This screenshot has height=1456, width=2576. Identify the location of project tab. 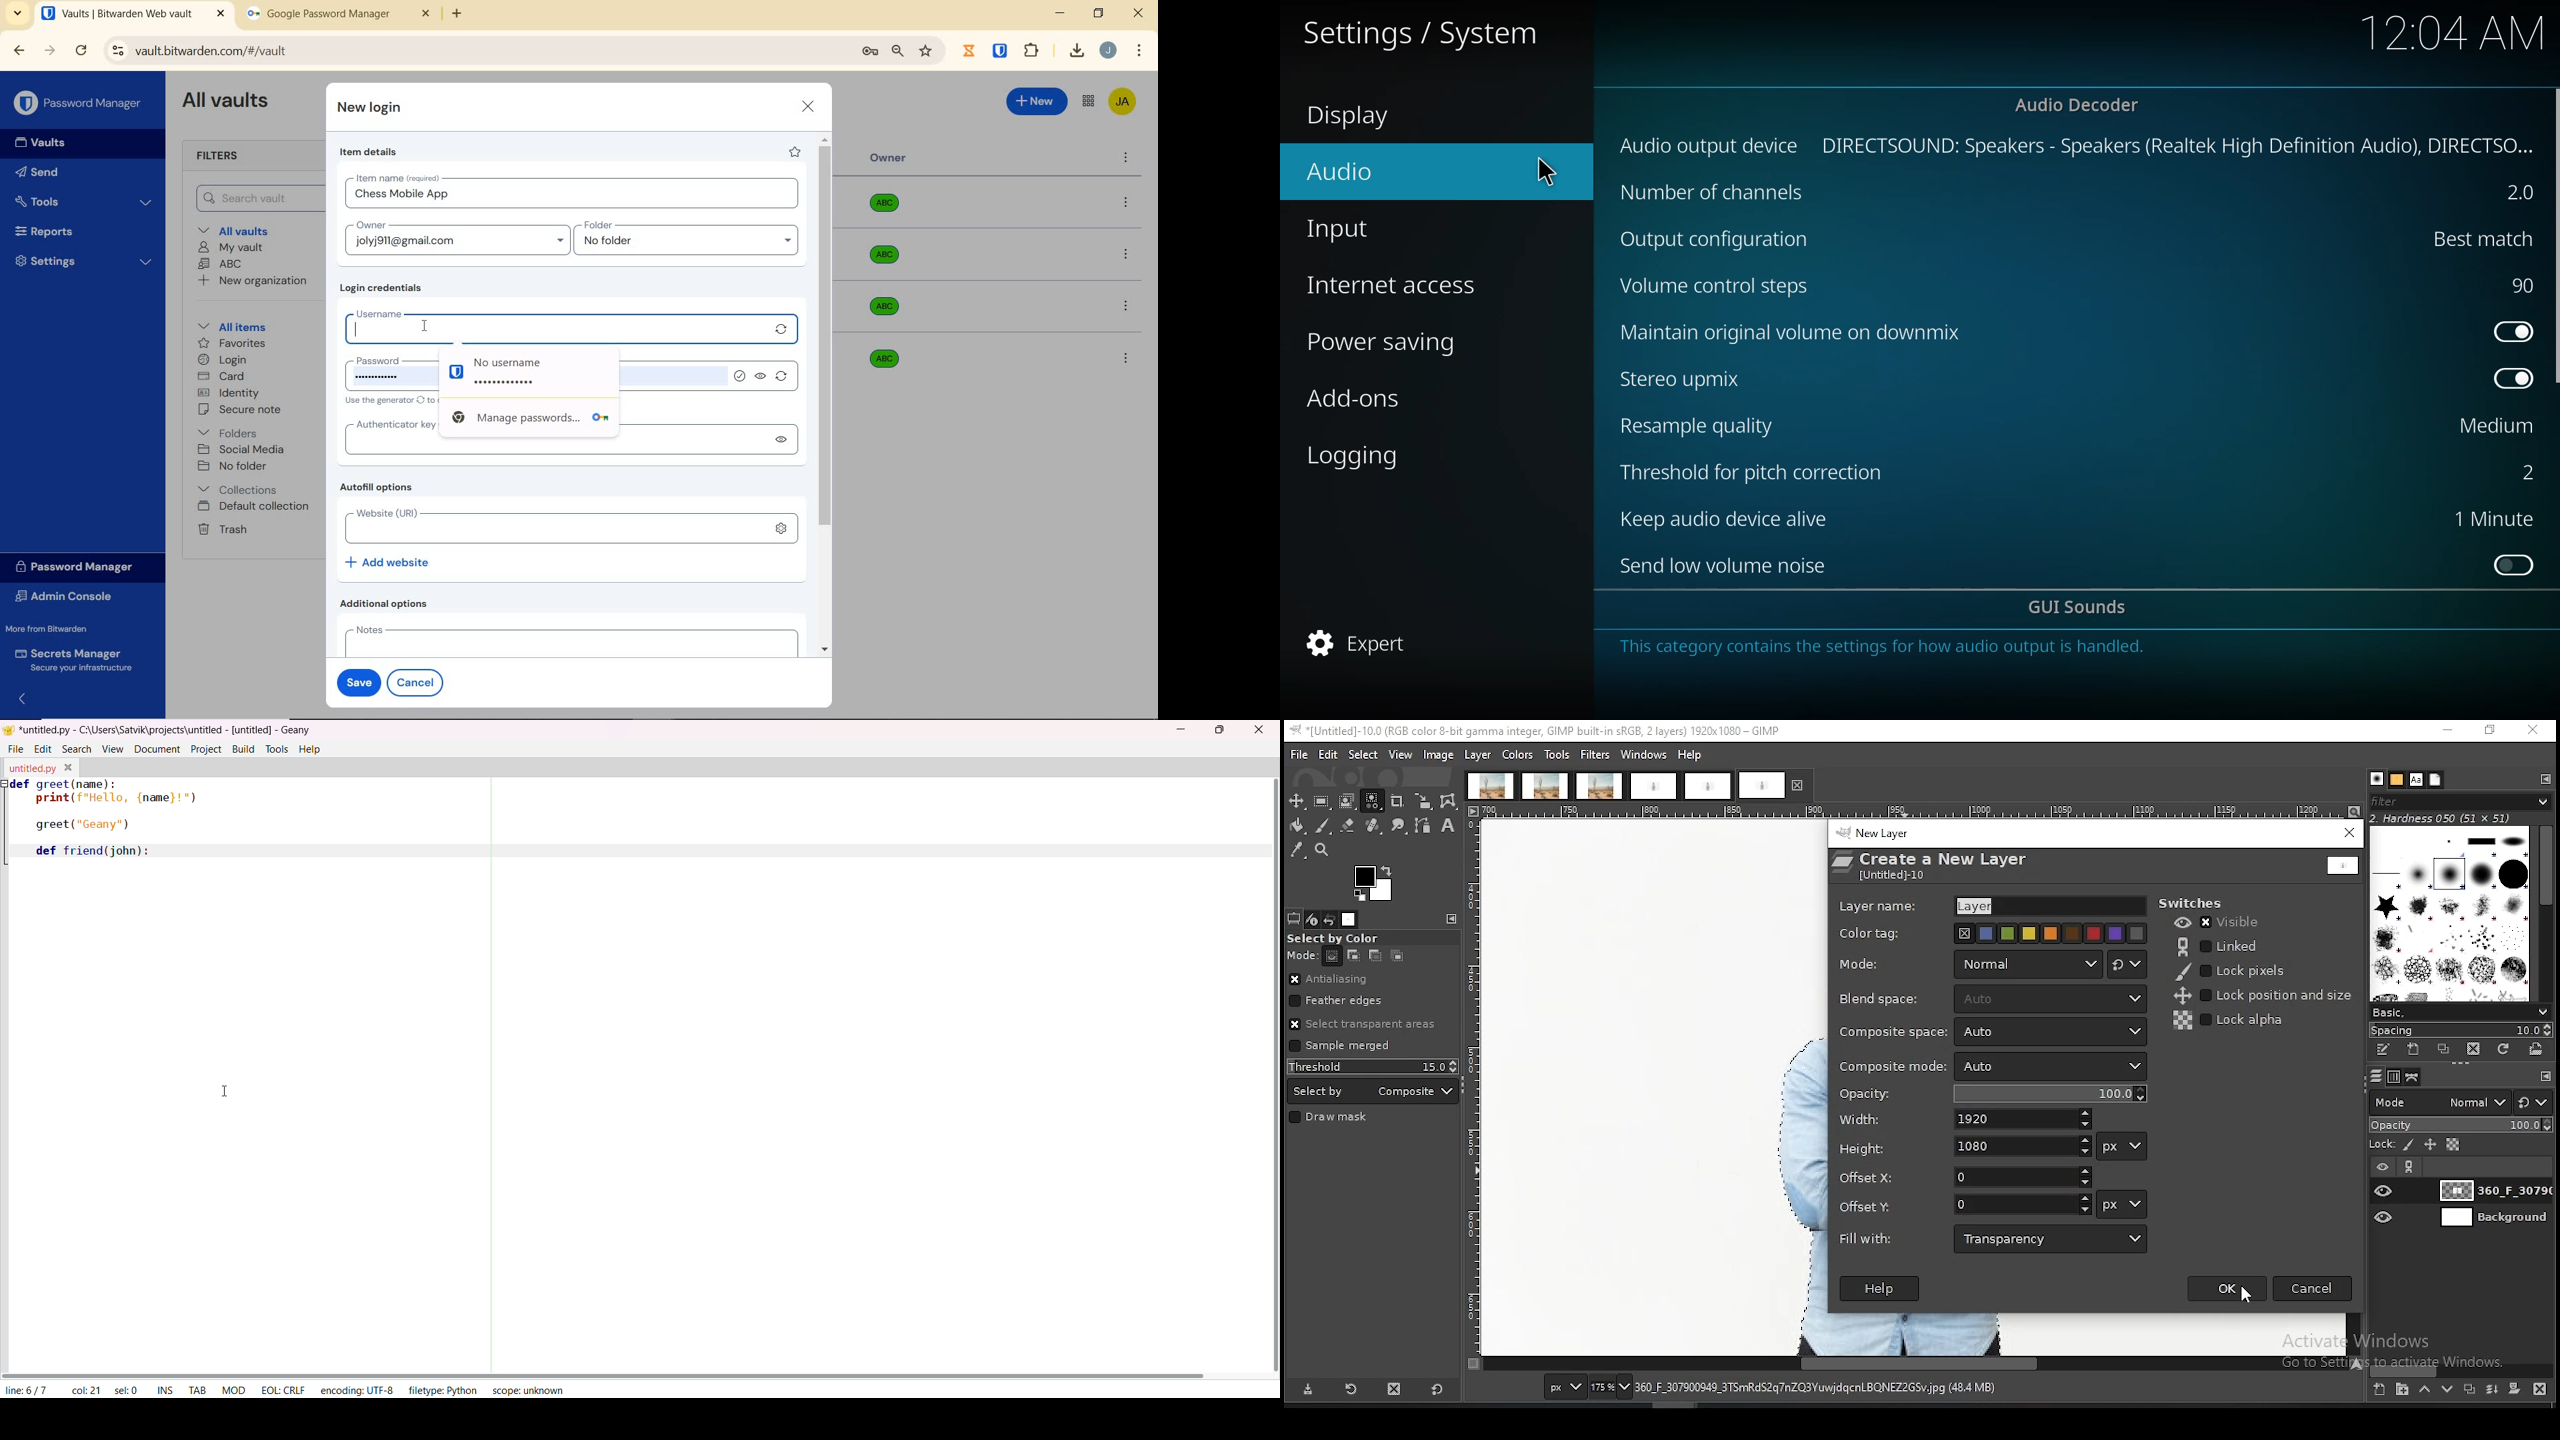
(1546, 786).